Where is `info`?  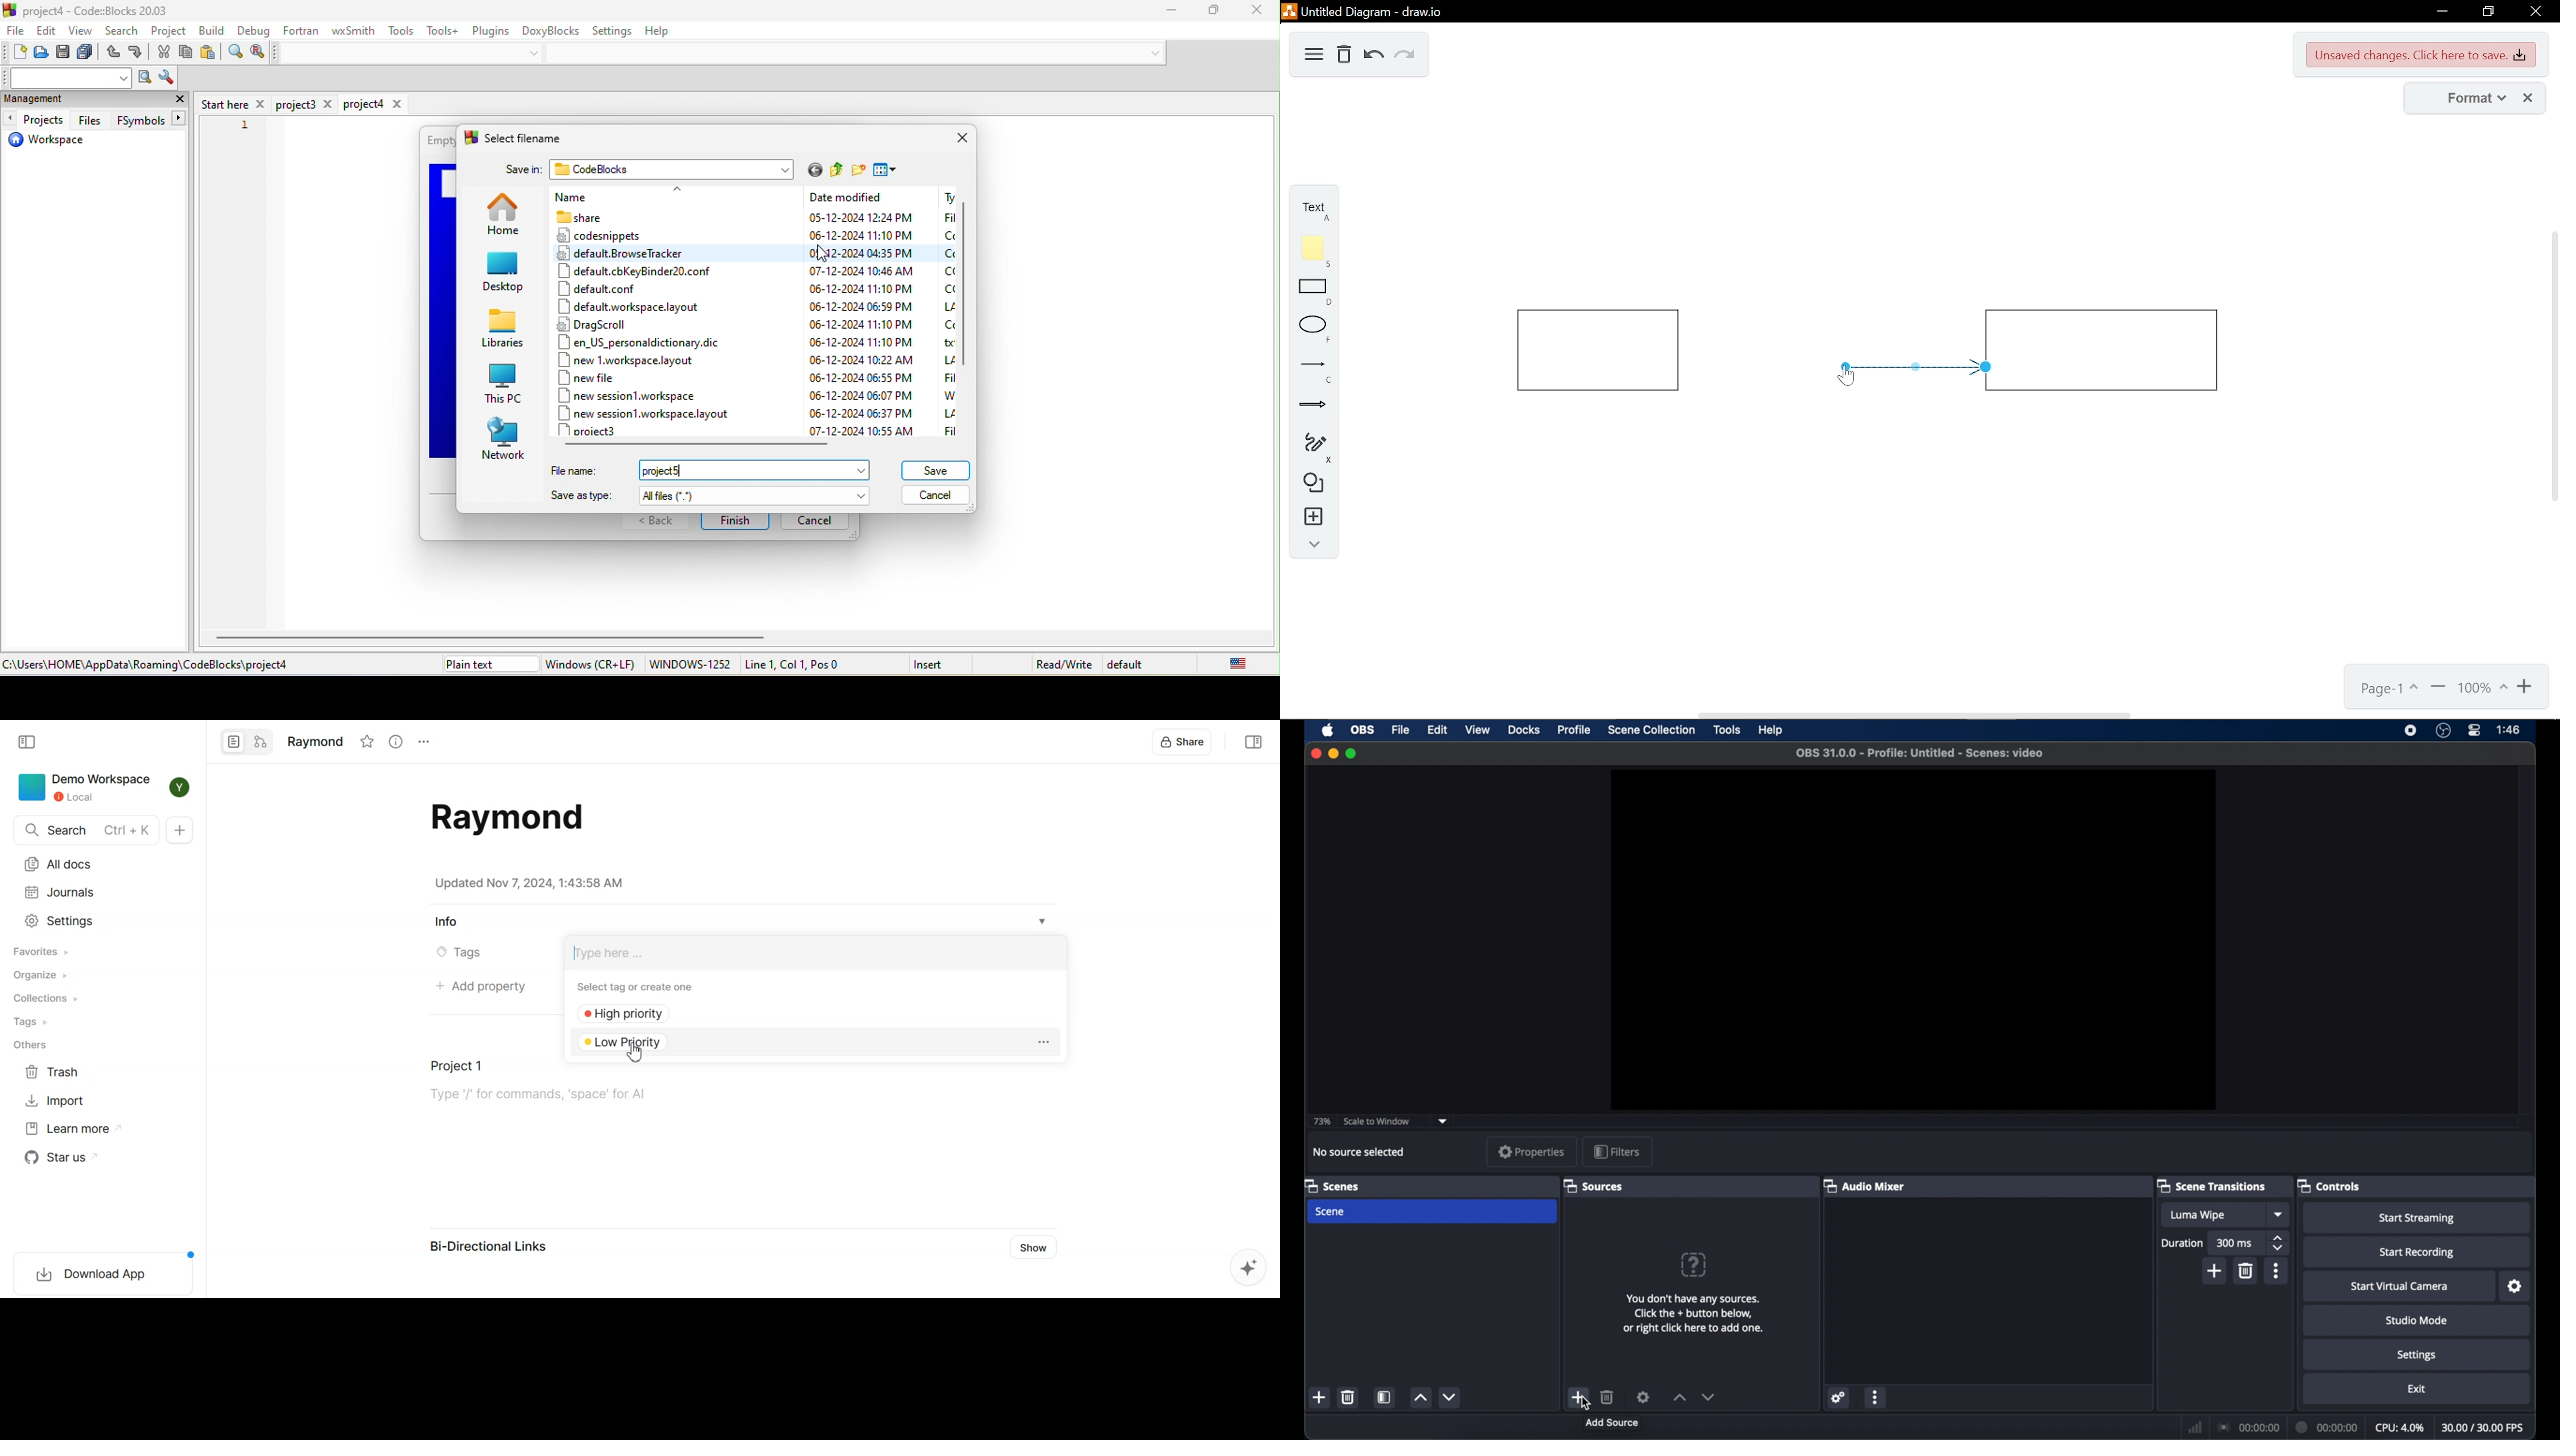
info is located at coordinates (1695, 1314).